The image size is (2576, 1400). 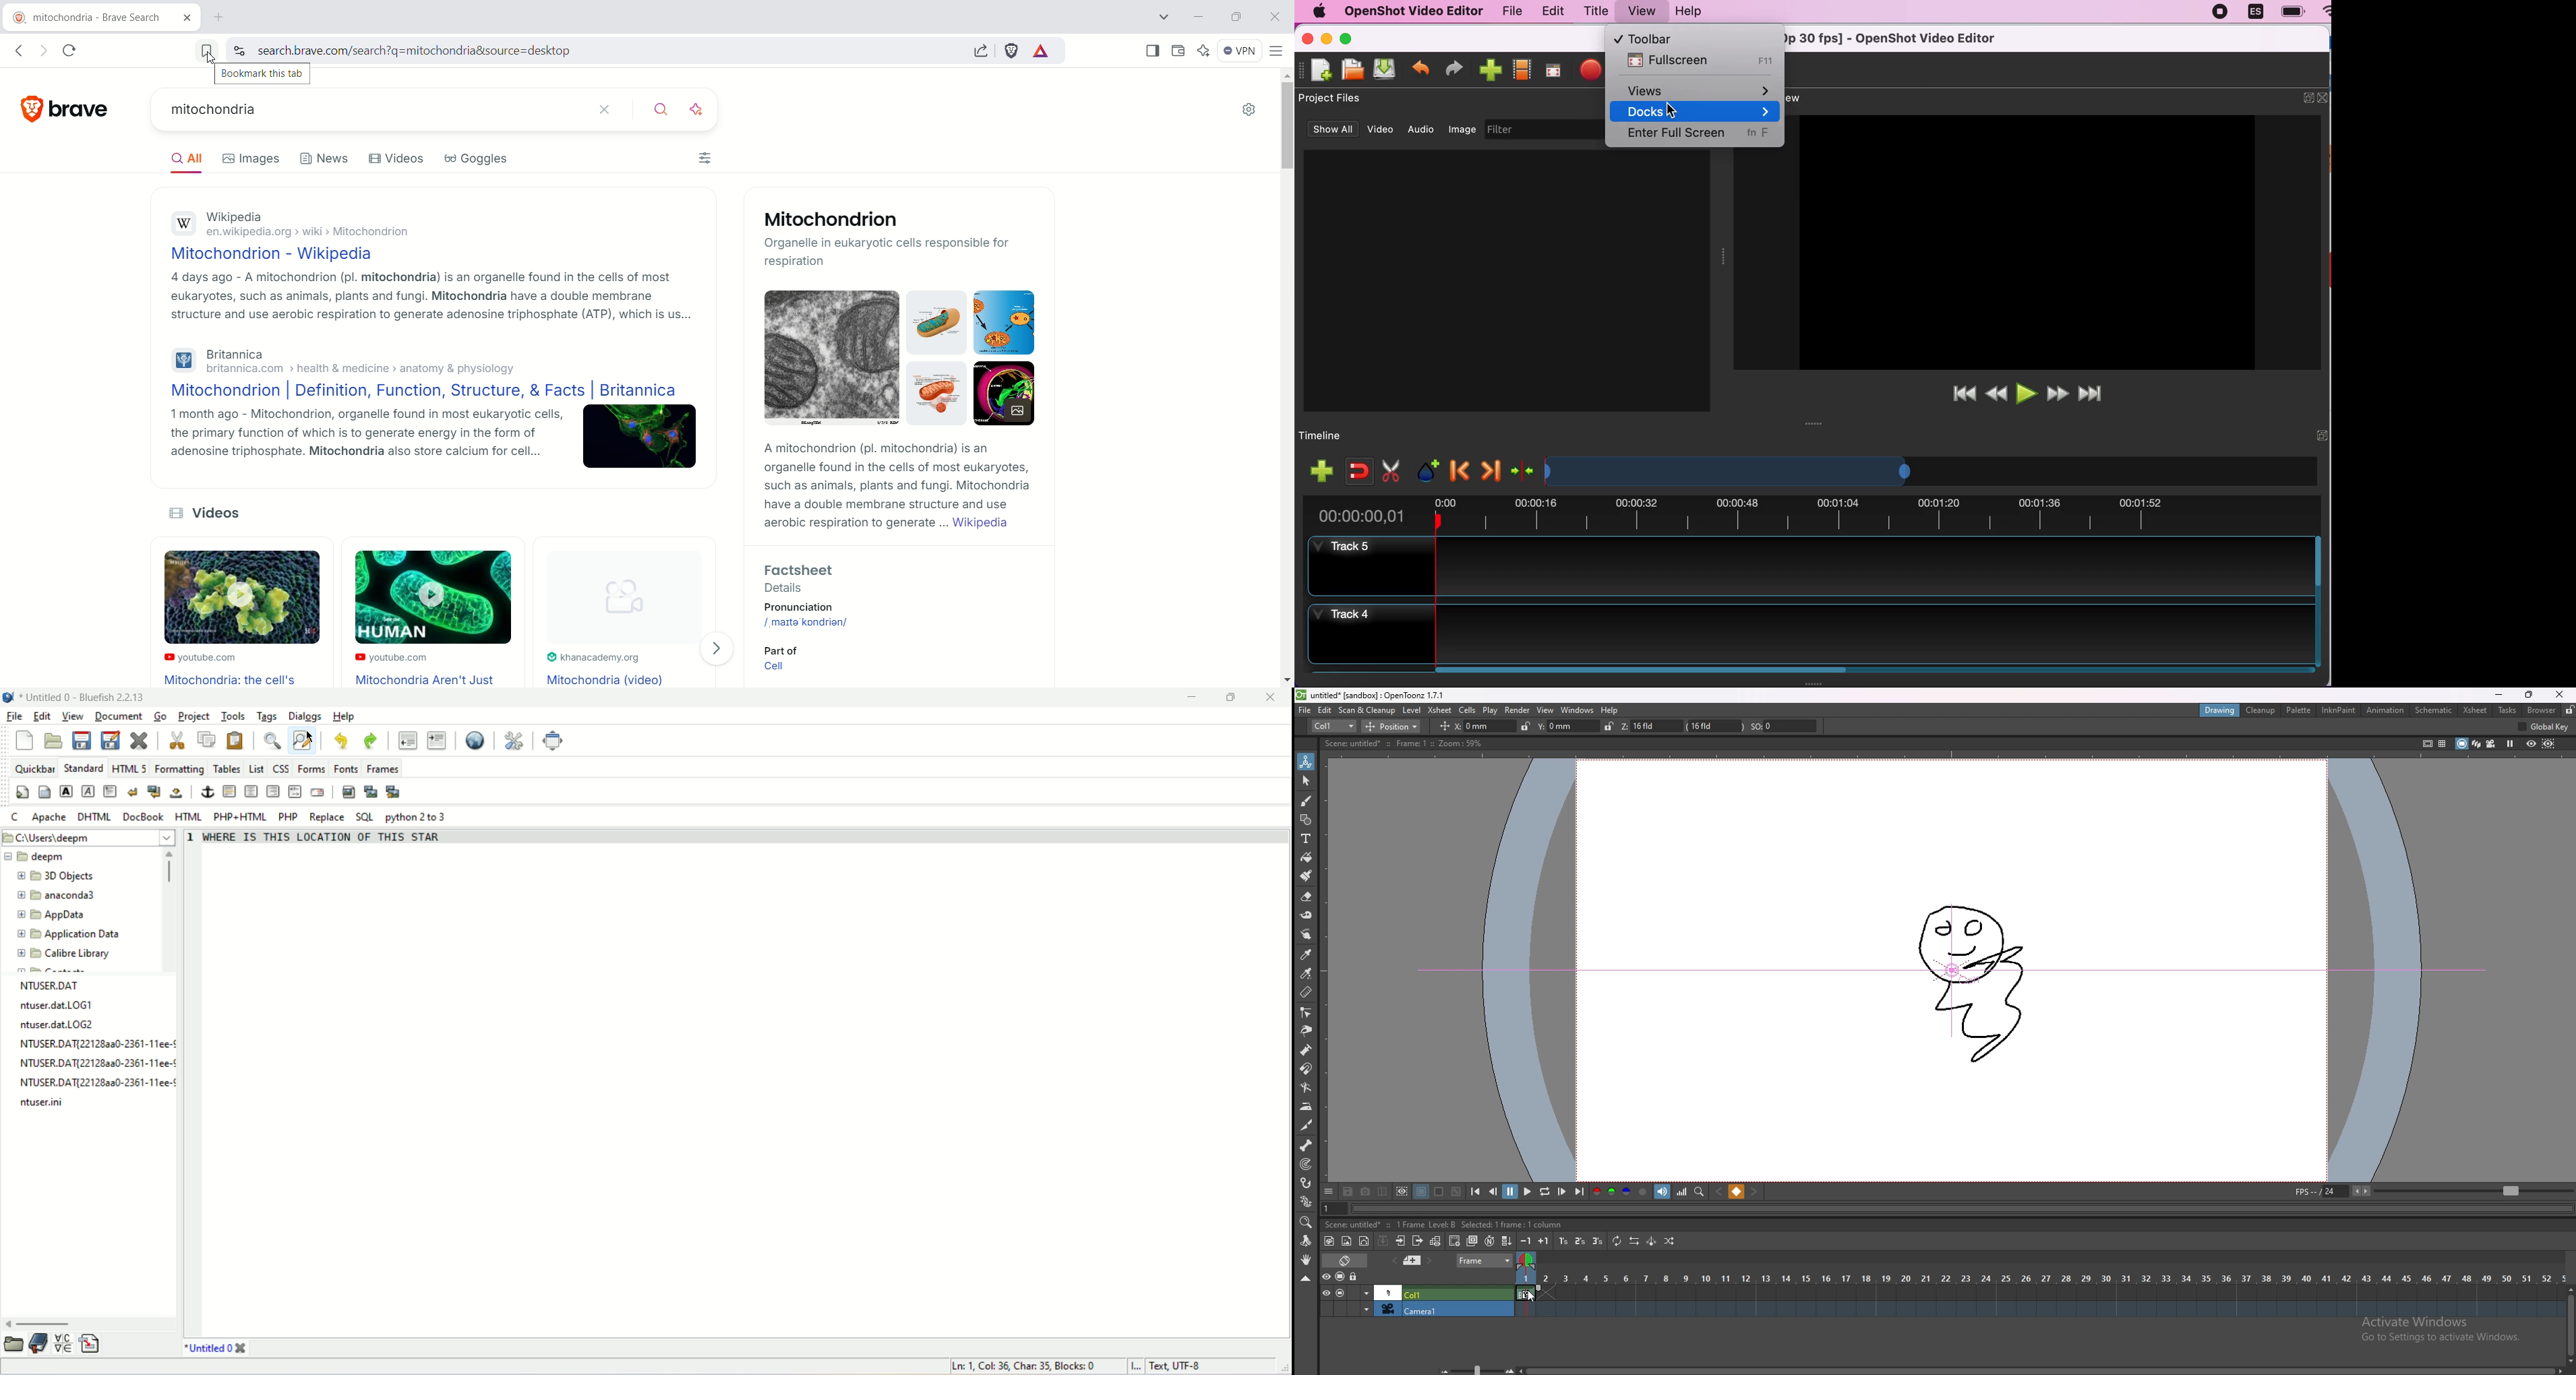 I want to click on horizontal rule, so click(x=231, y=791).